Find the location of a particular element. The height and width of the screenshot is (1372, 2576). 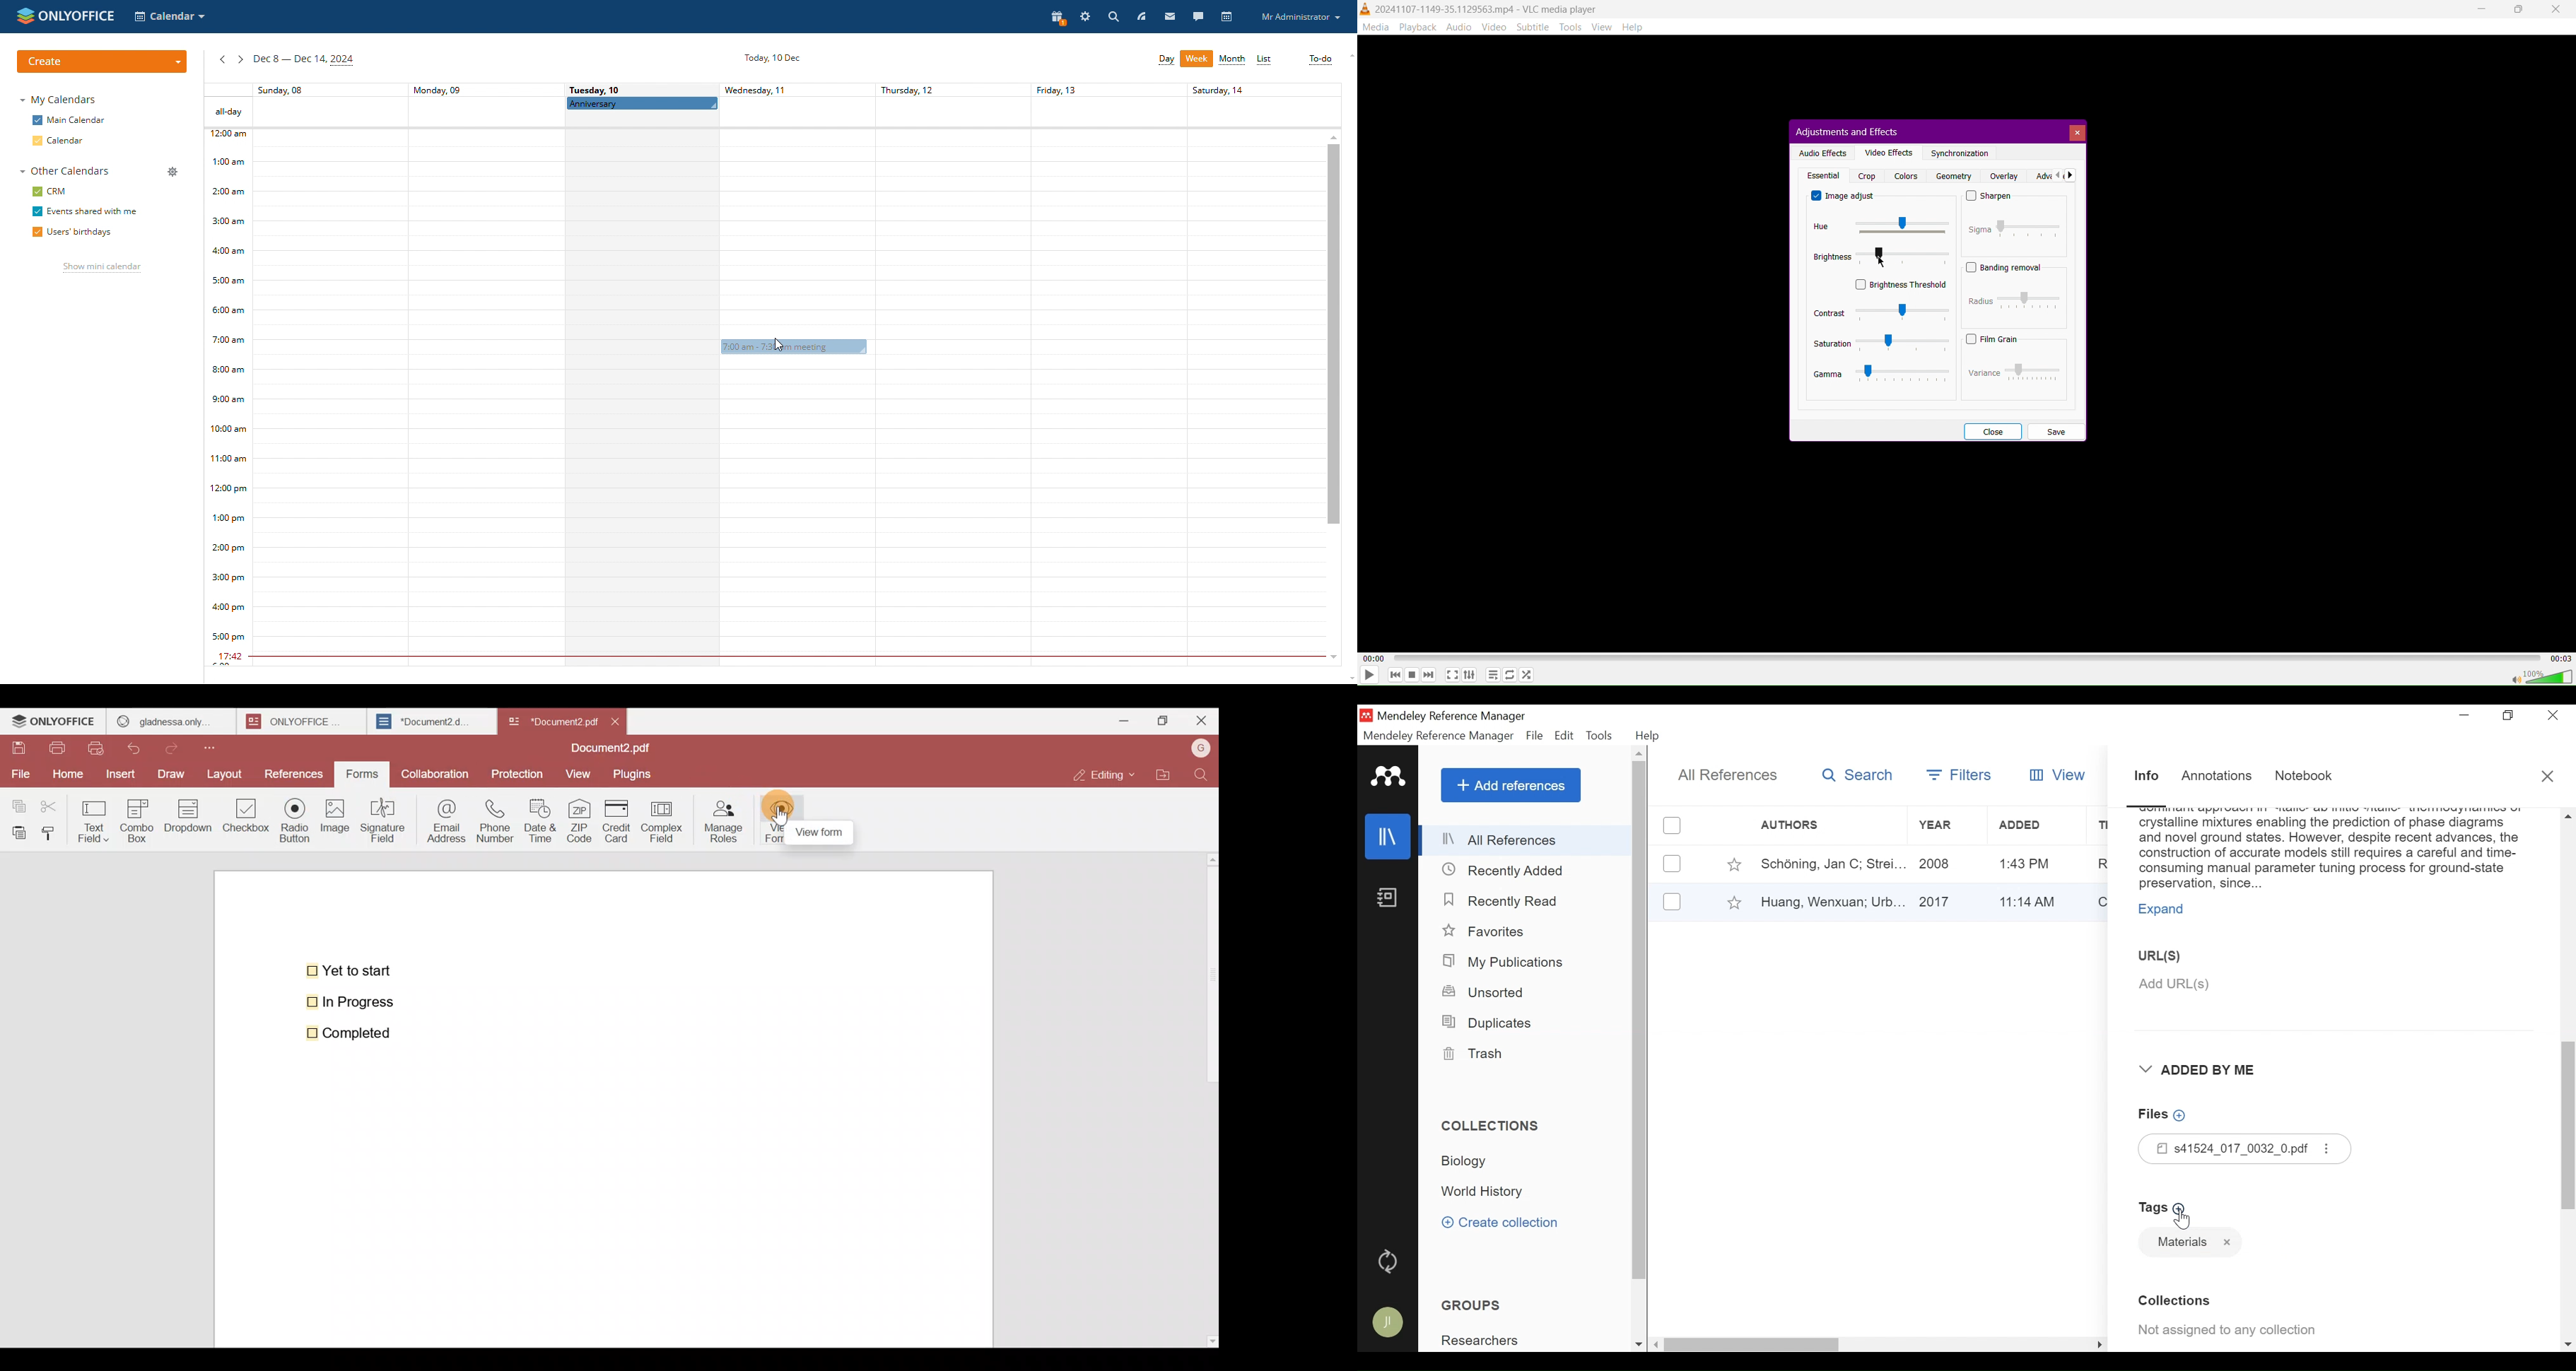

Recently Added is located at coordinates (1505, 871).